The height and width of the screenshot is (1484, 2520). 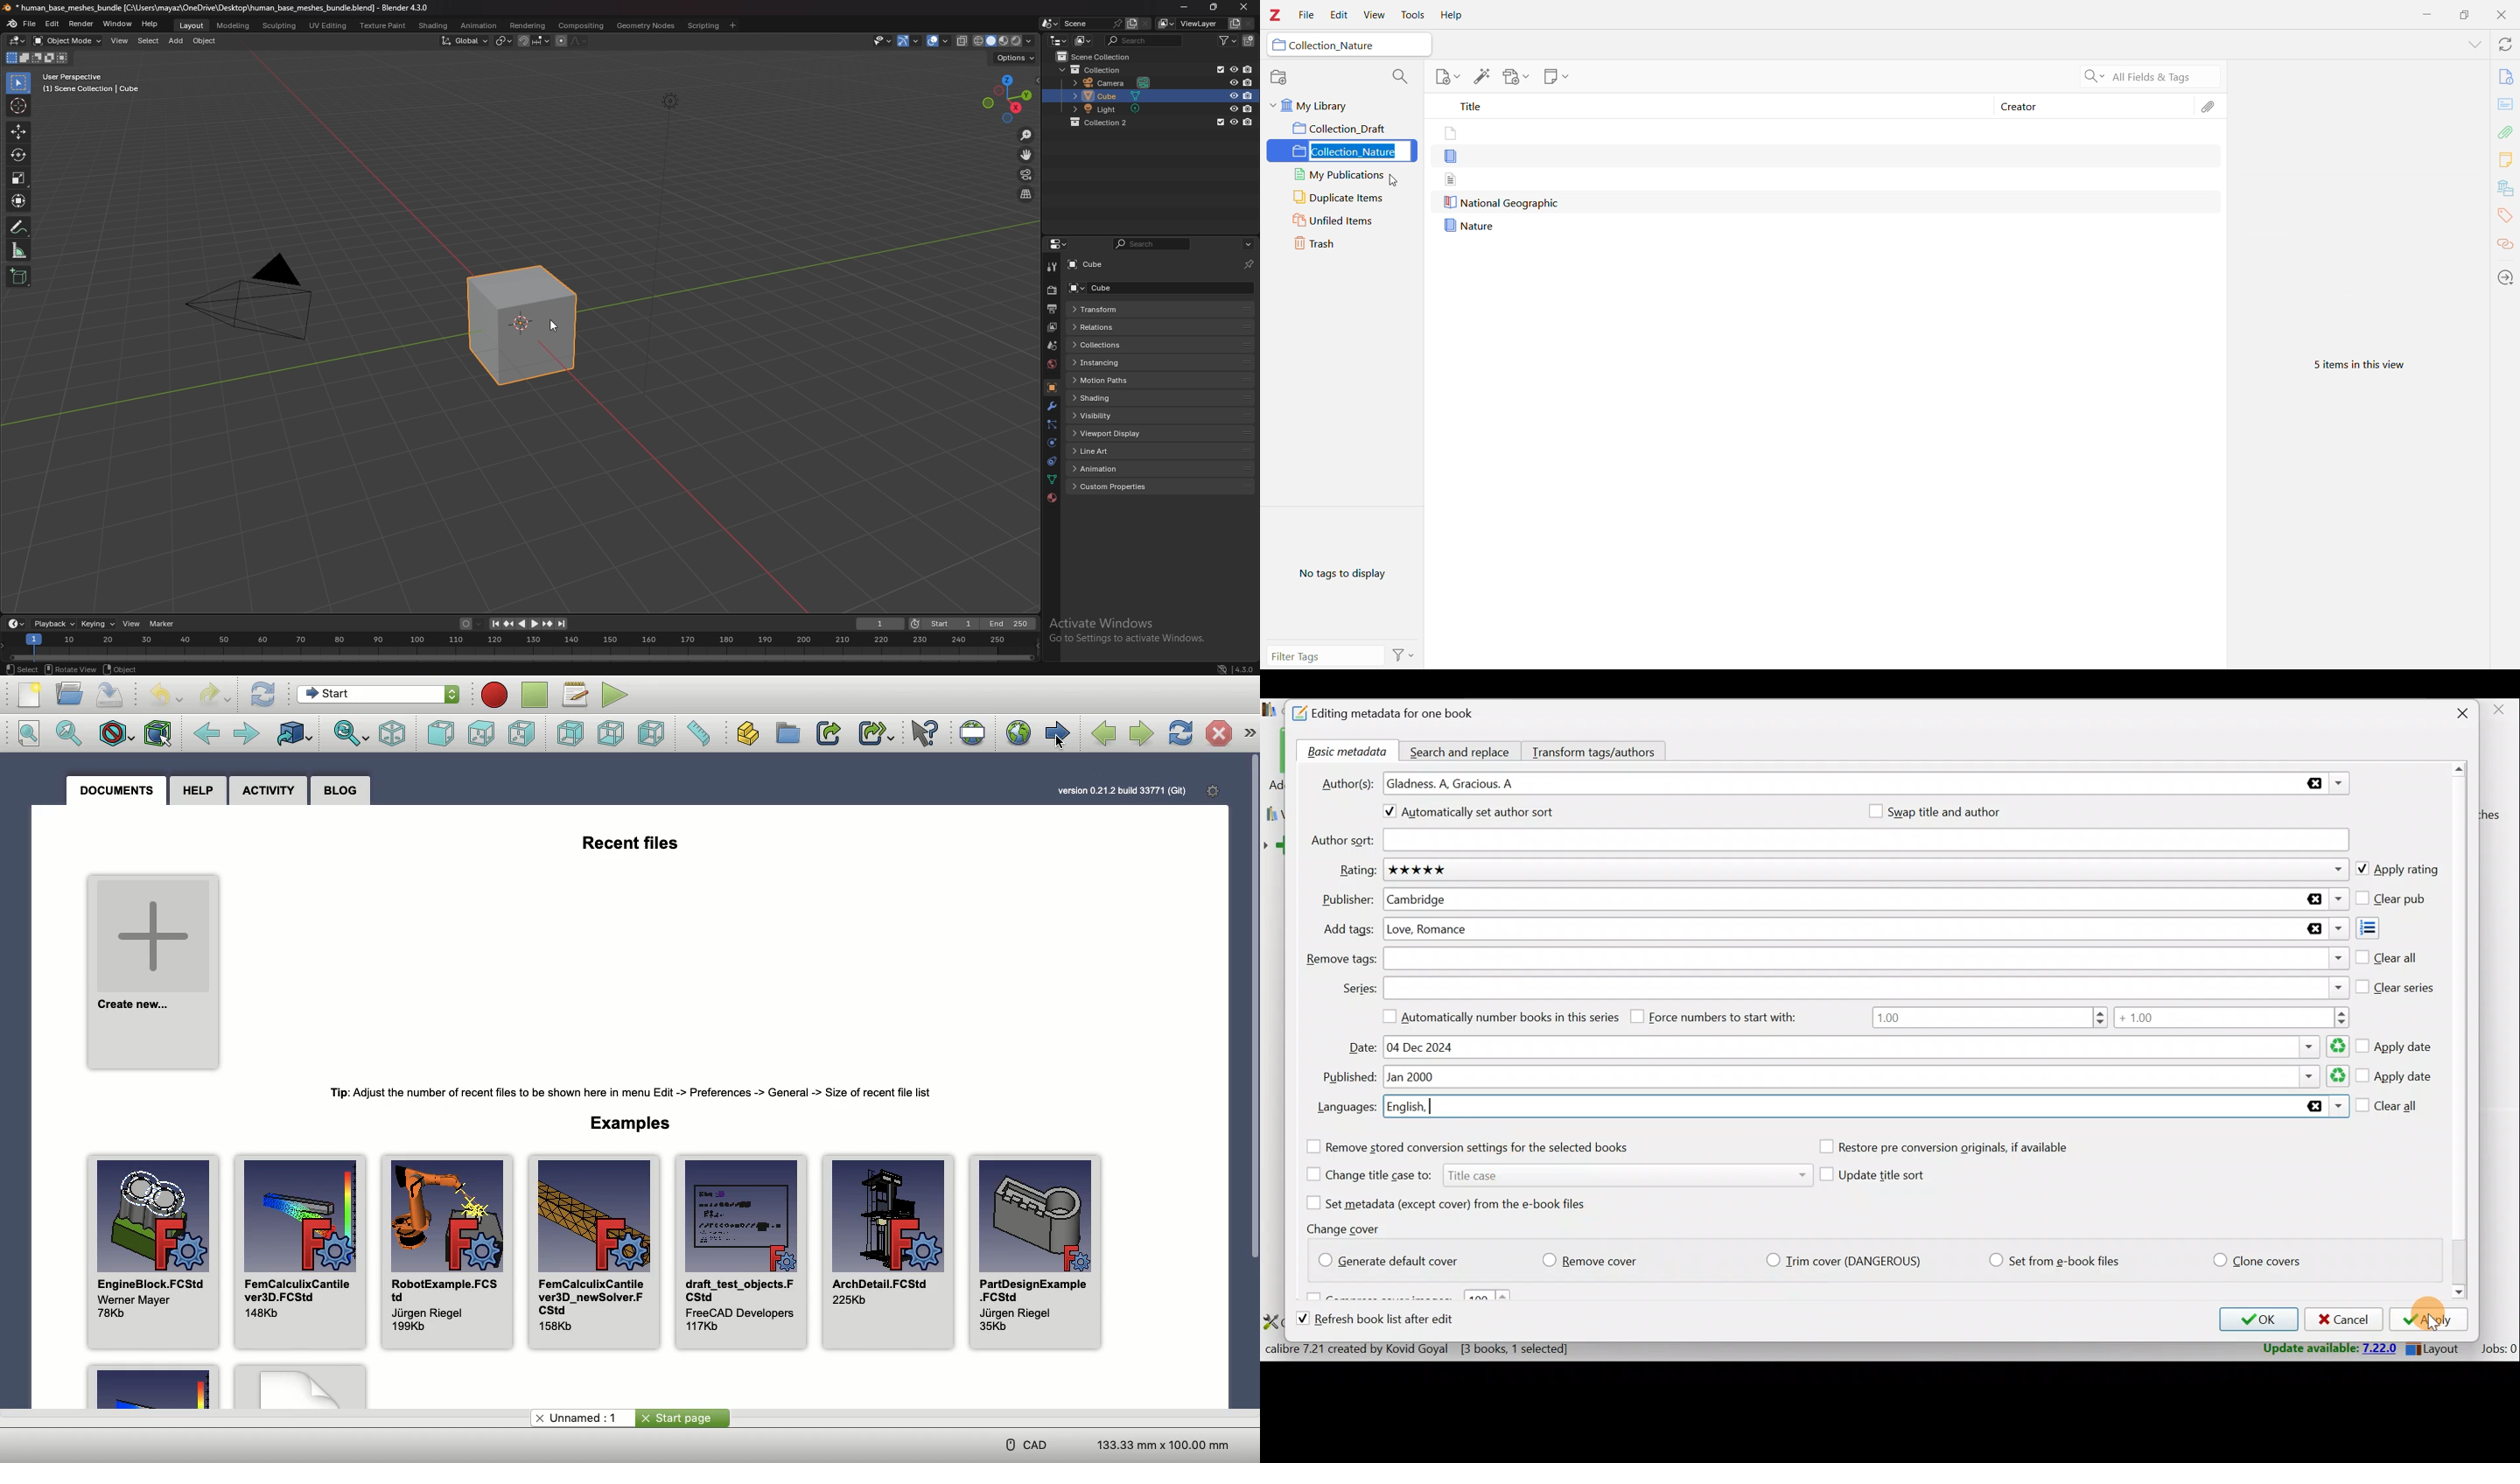 What do you see at coordinates (1115, 309) in the screenshot?
I see `transform` at bounding box center [1115, 309].